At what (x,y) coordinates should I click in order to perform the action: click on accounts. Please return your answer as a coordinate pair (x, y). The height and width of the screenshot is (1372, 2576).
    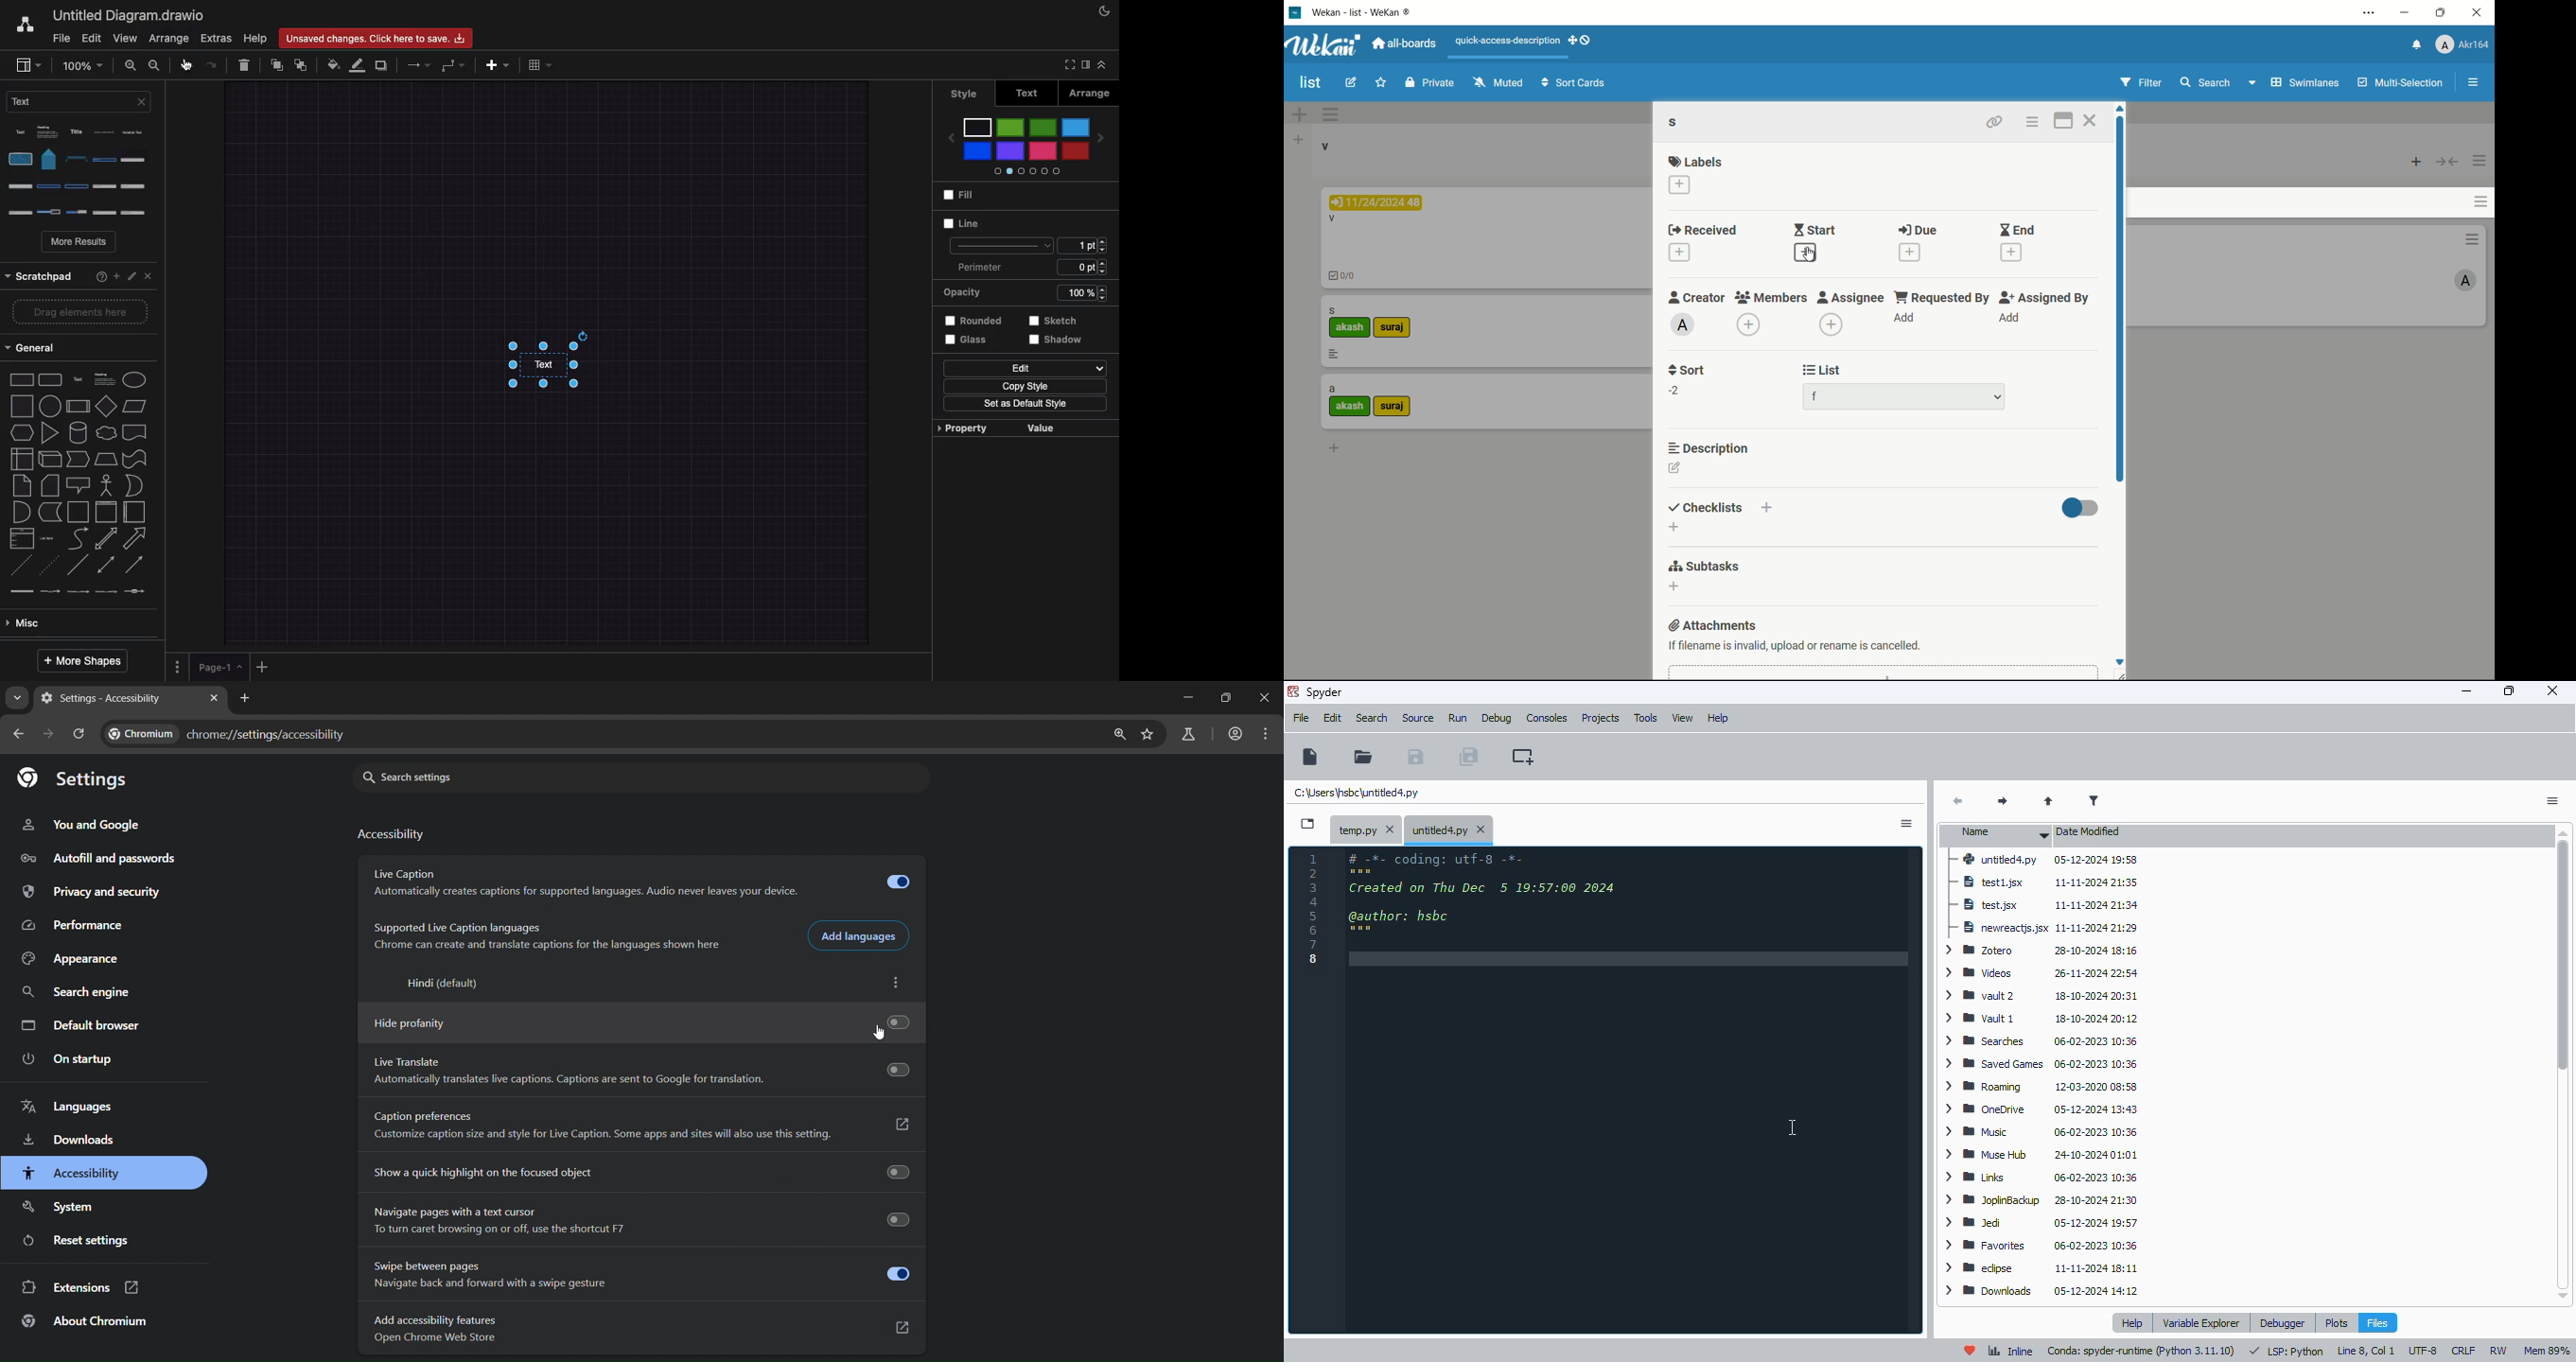
    Looking at the image, I should click on (1236, 733).